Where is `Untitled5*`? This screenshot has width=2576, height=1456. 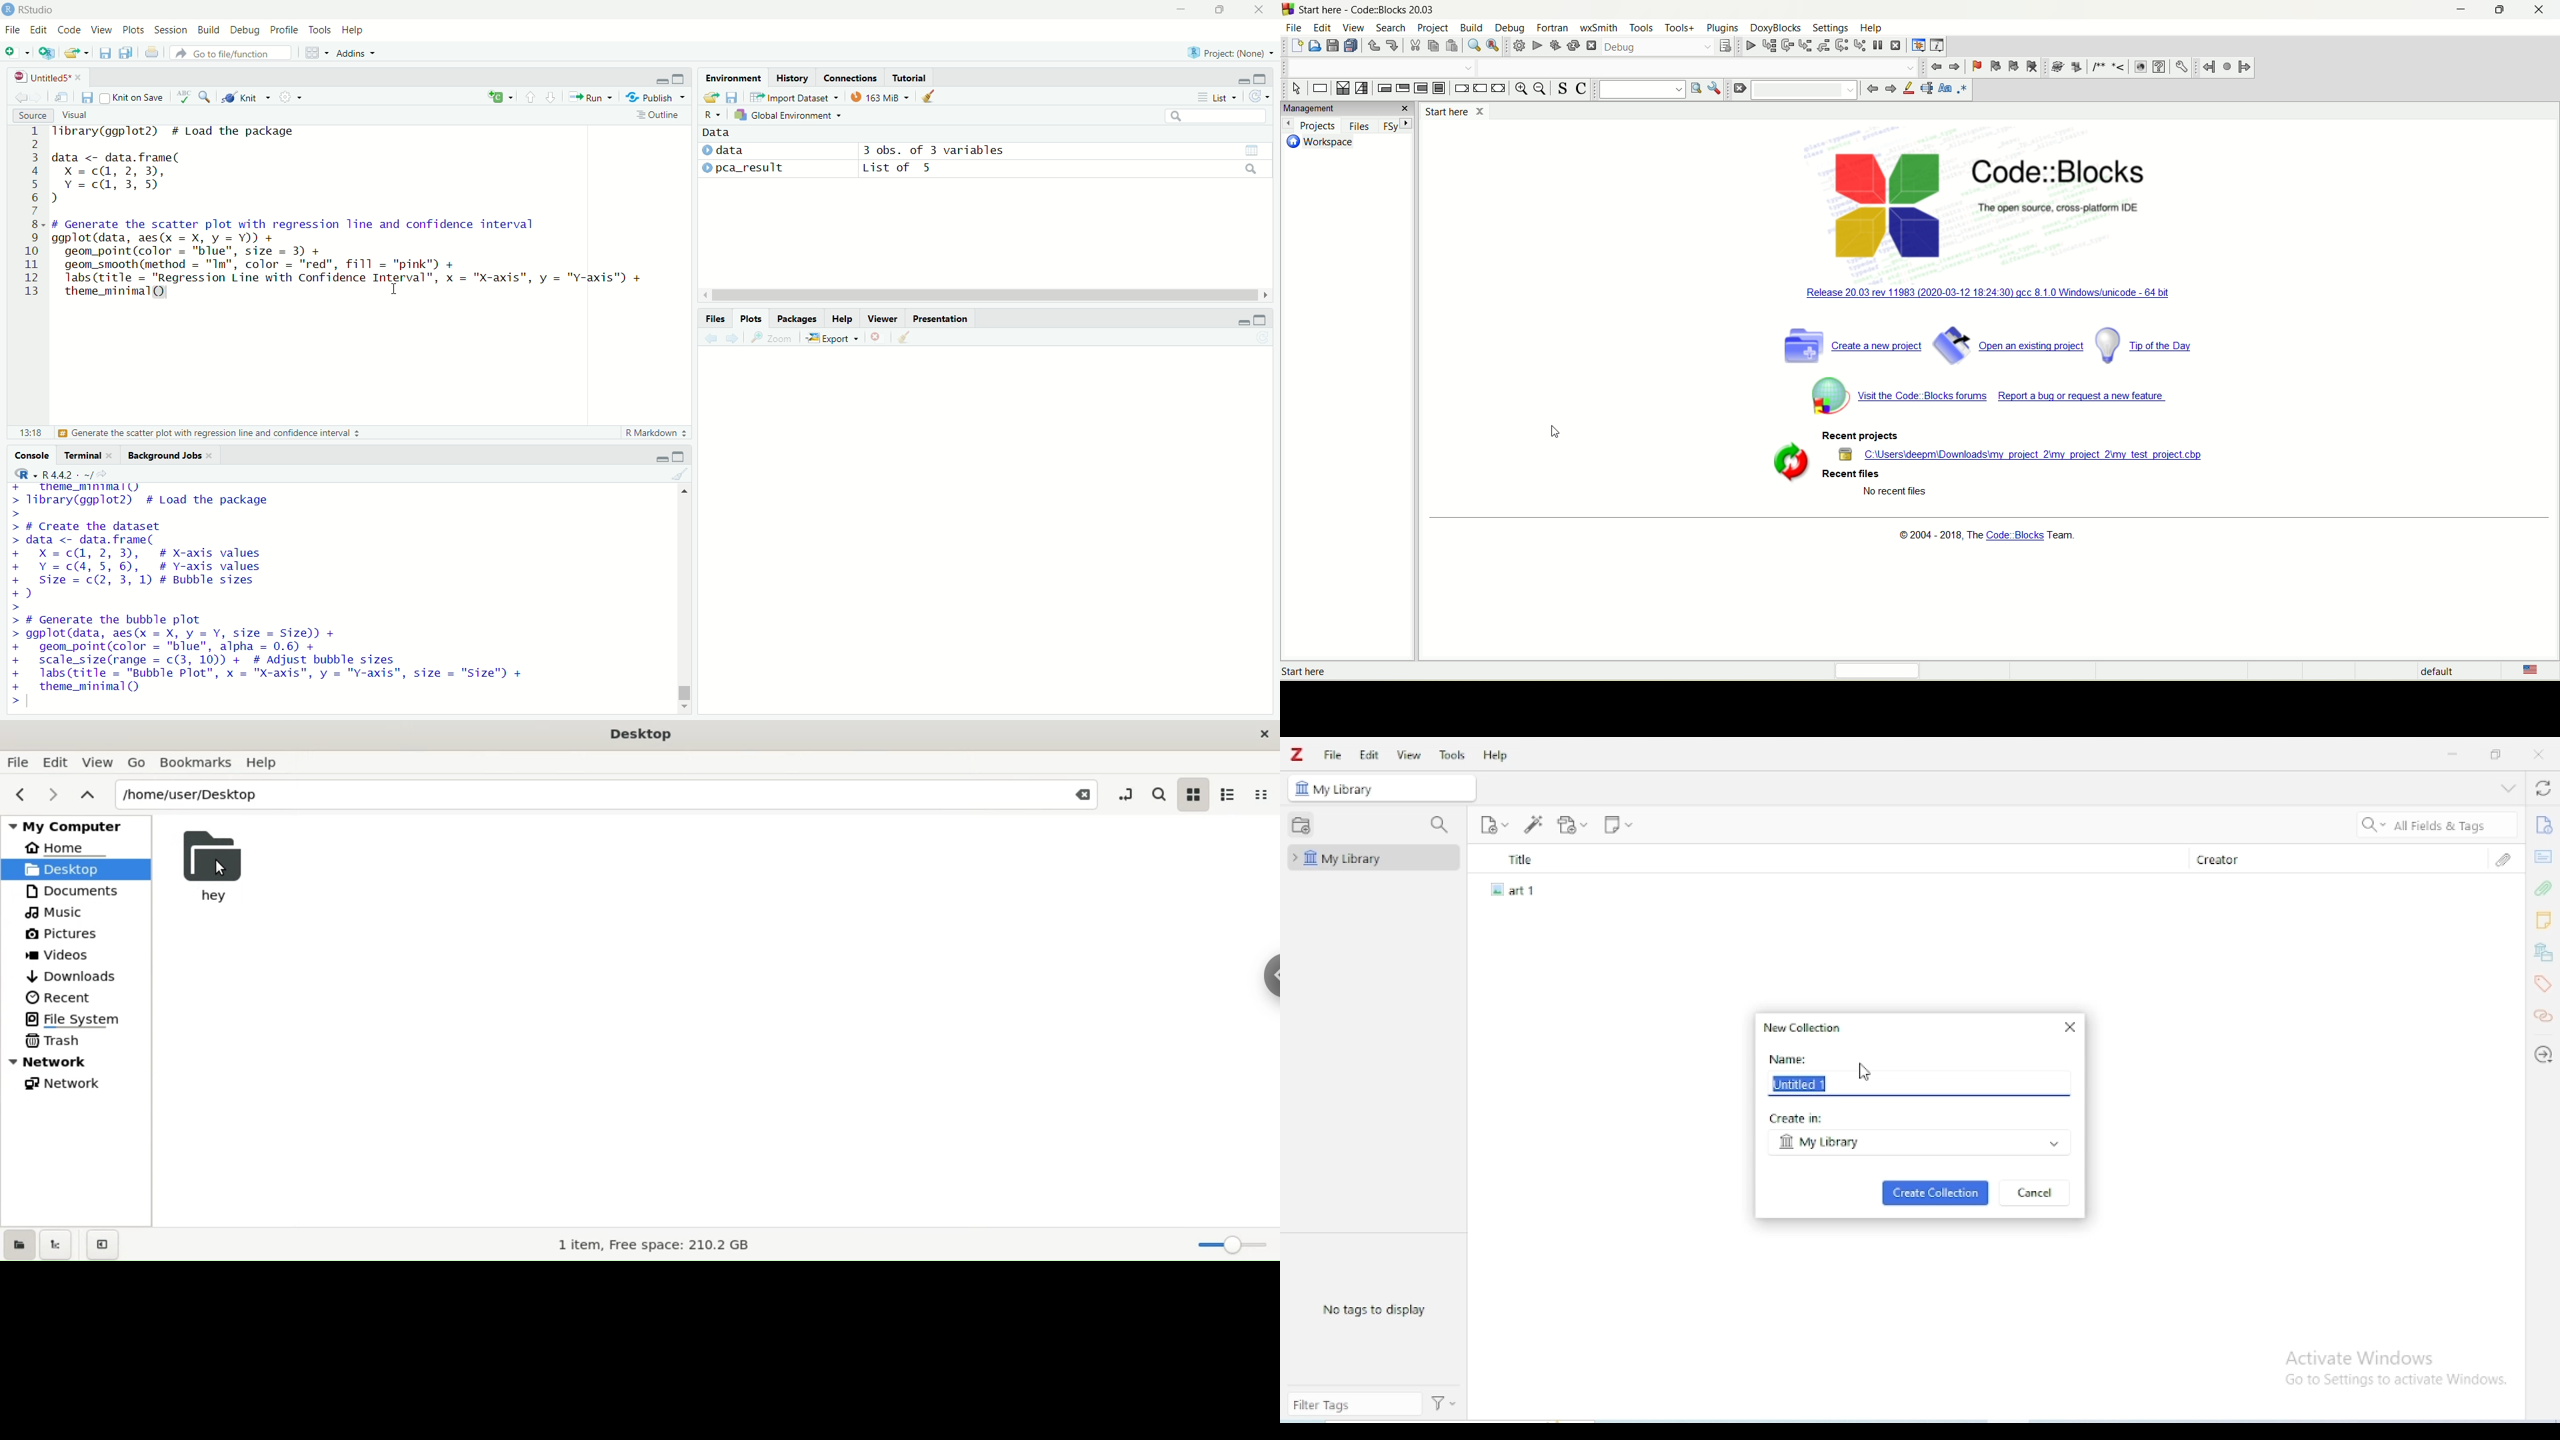 Untitled5* is located at coordinates (42, 77).